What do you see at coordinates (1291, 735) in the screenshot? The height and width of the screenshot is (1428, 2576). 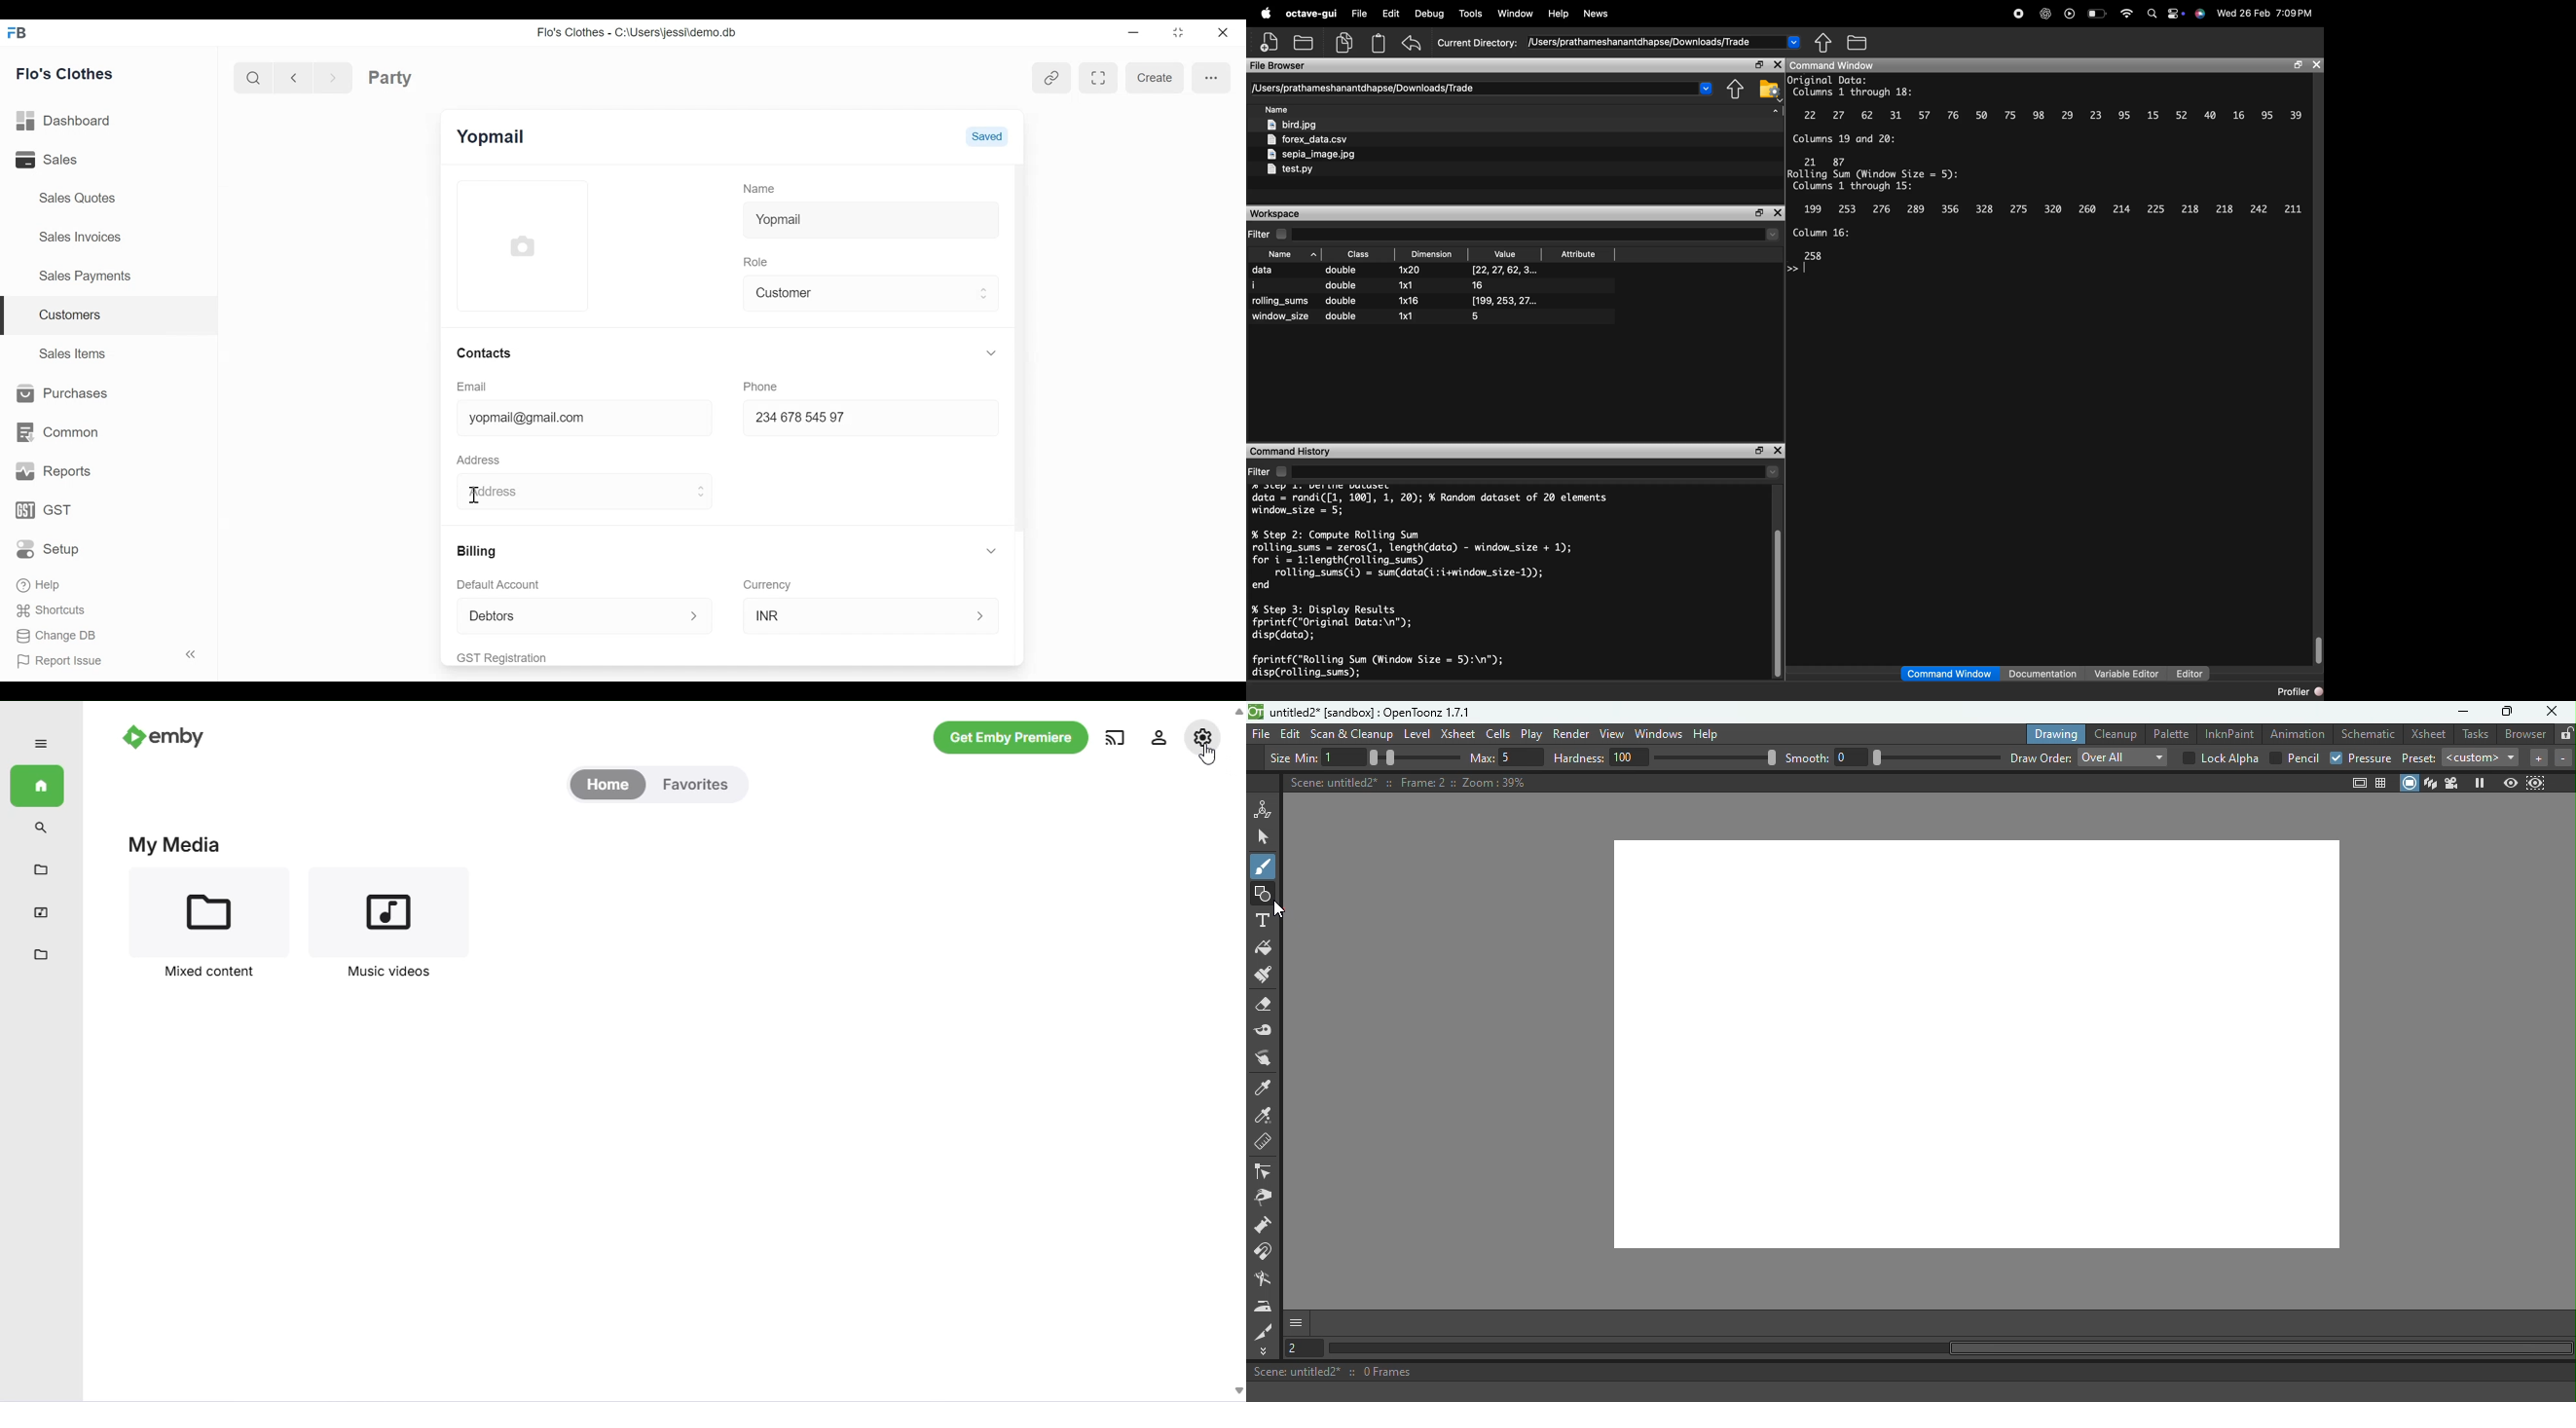 I see `Edit` at bounding box center [1291, 735].